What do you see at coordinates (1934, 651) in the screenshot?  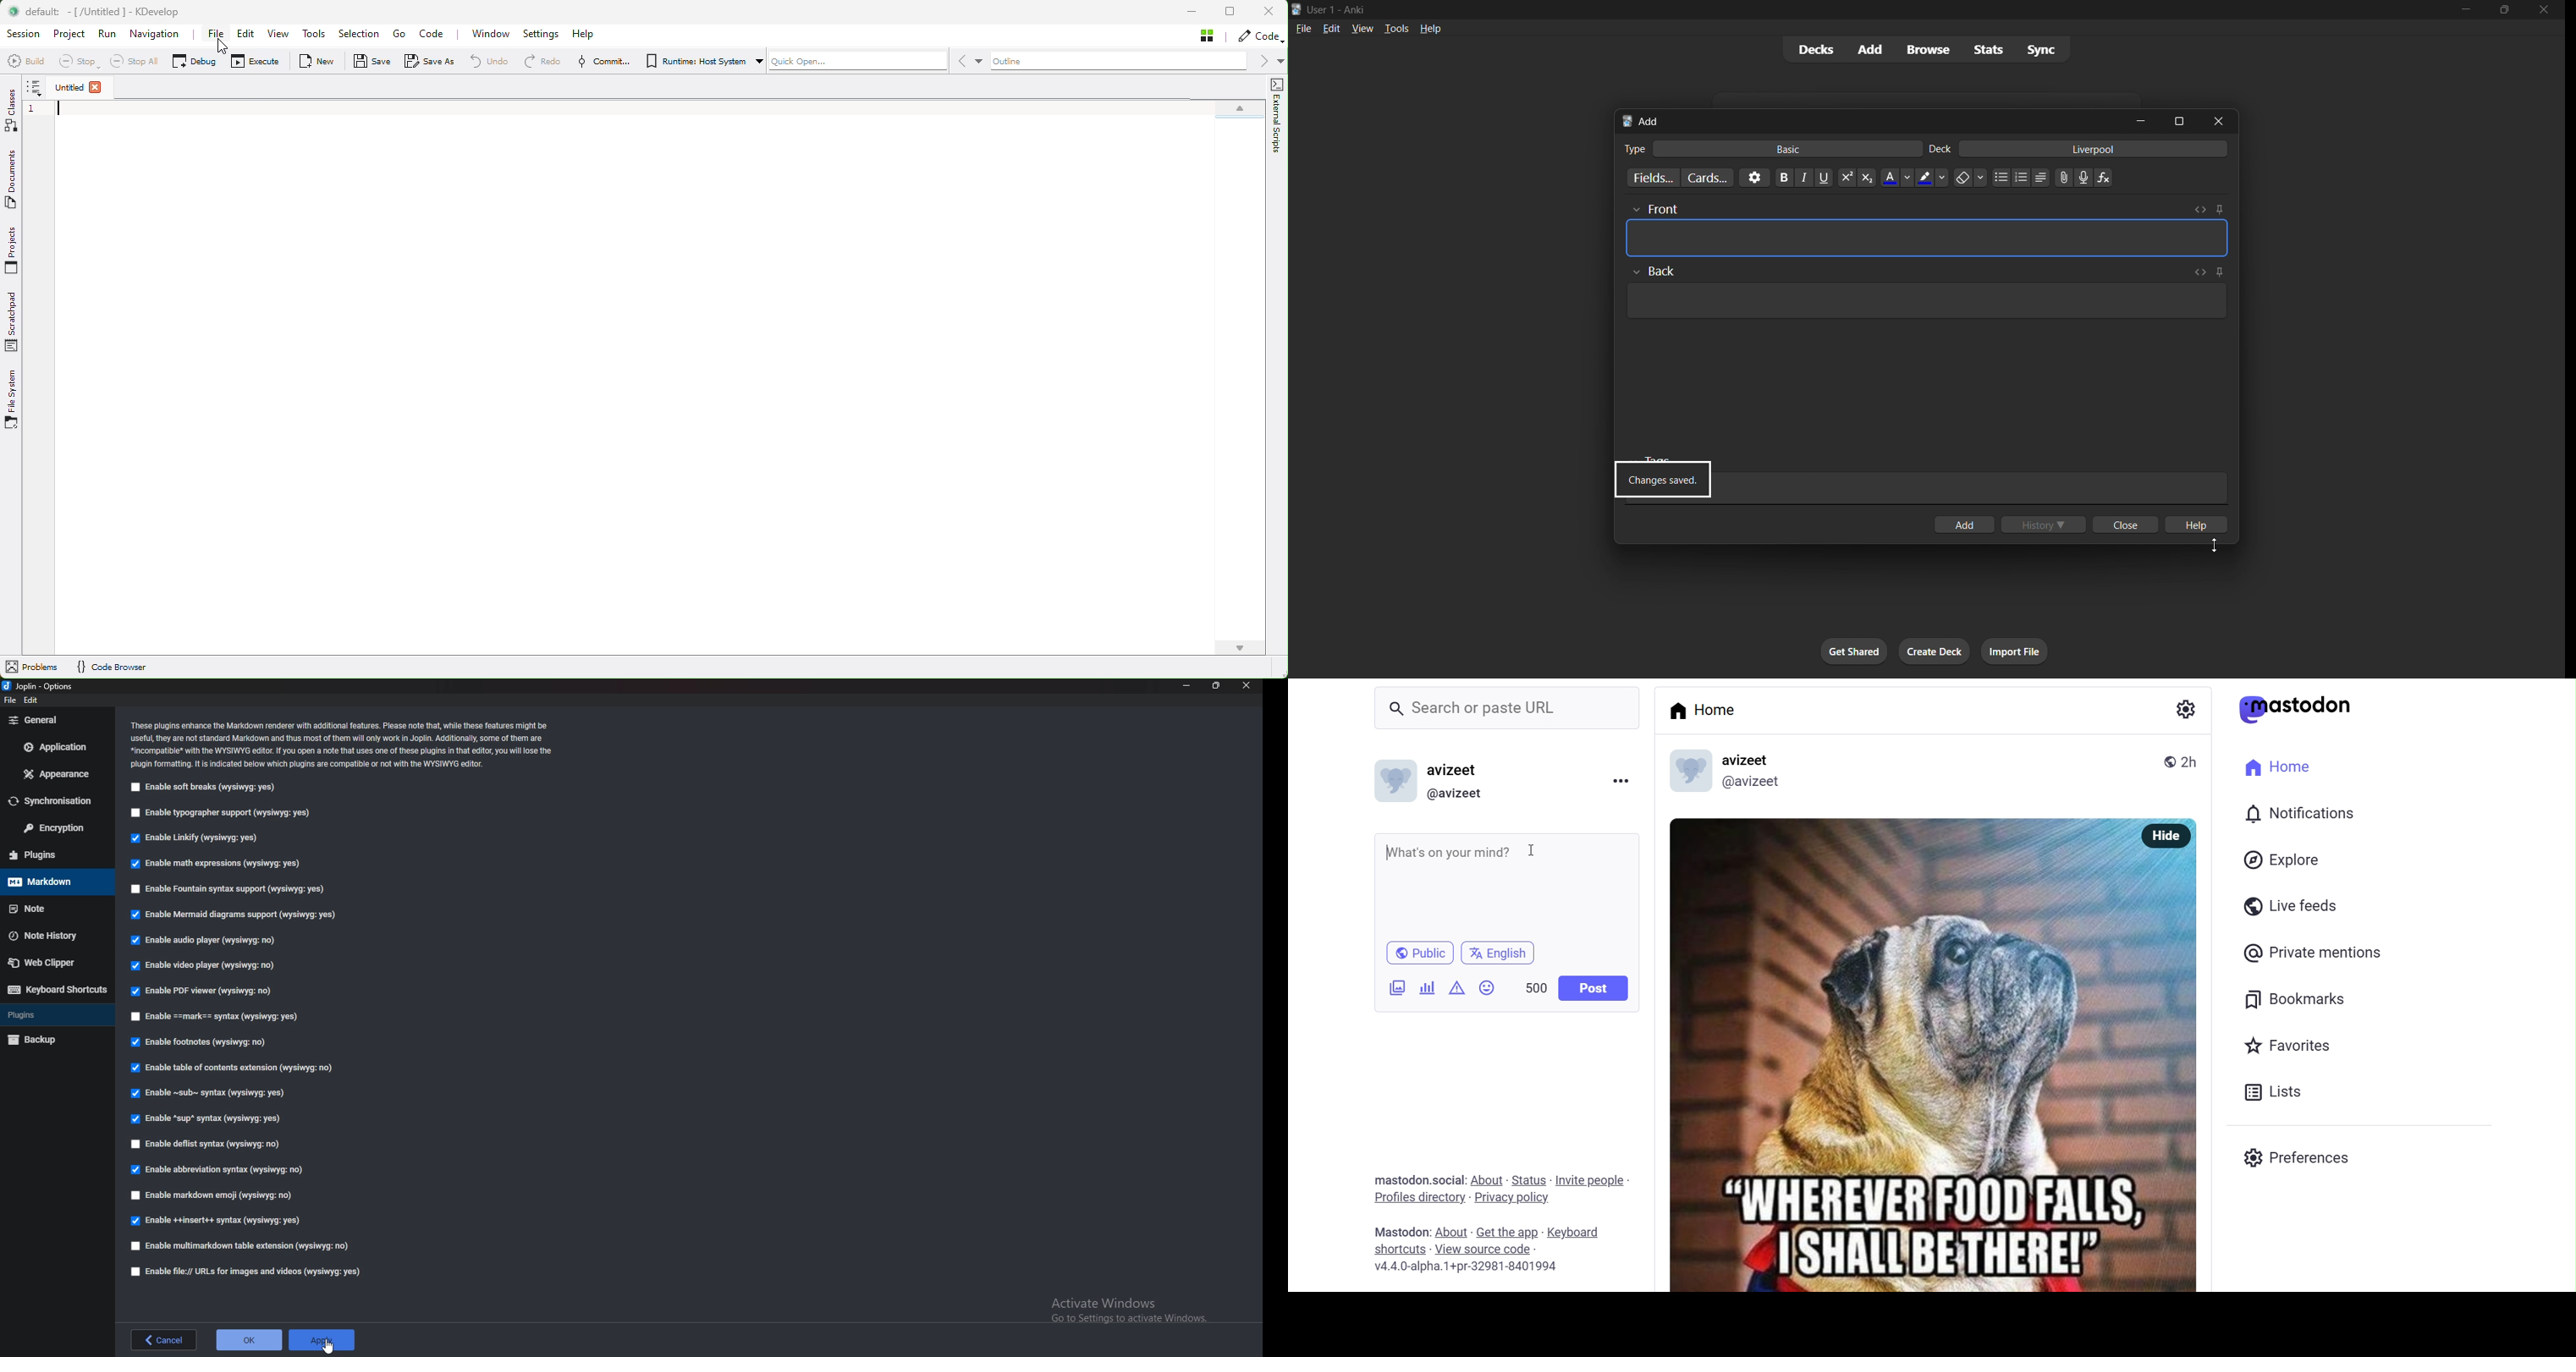 I see ` create deck` at bounding box center [1934, 651].